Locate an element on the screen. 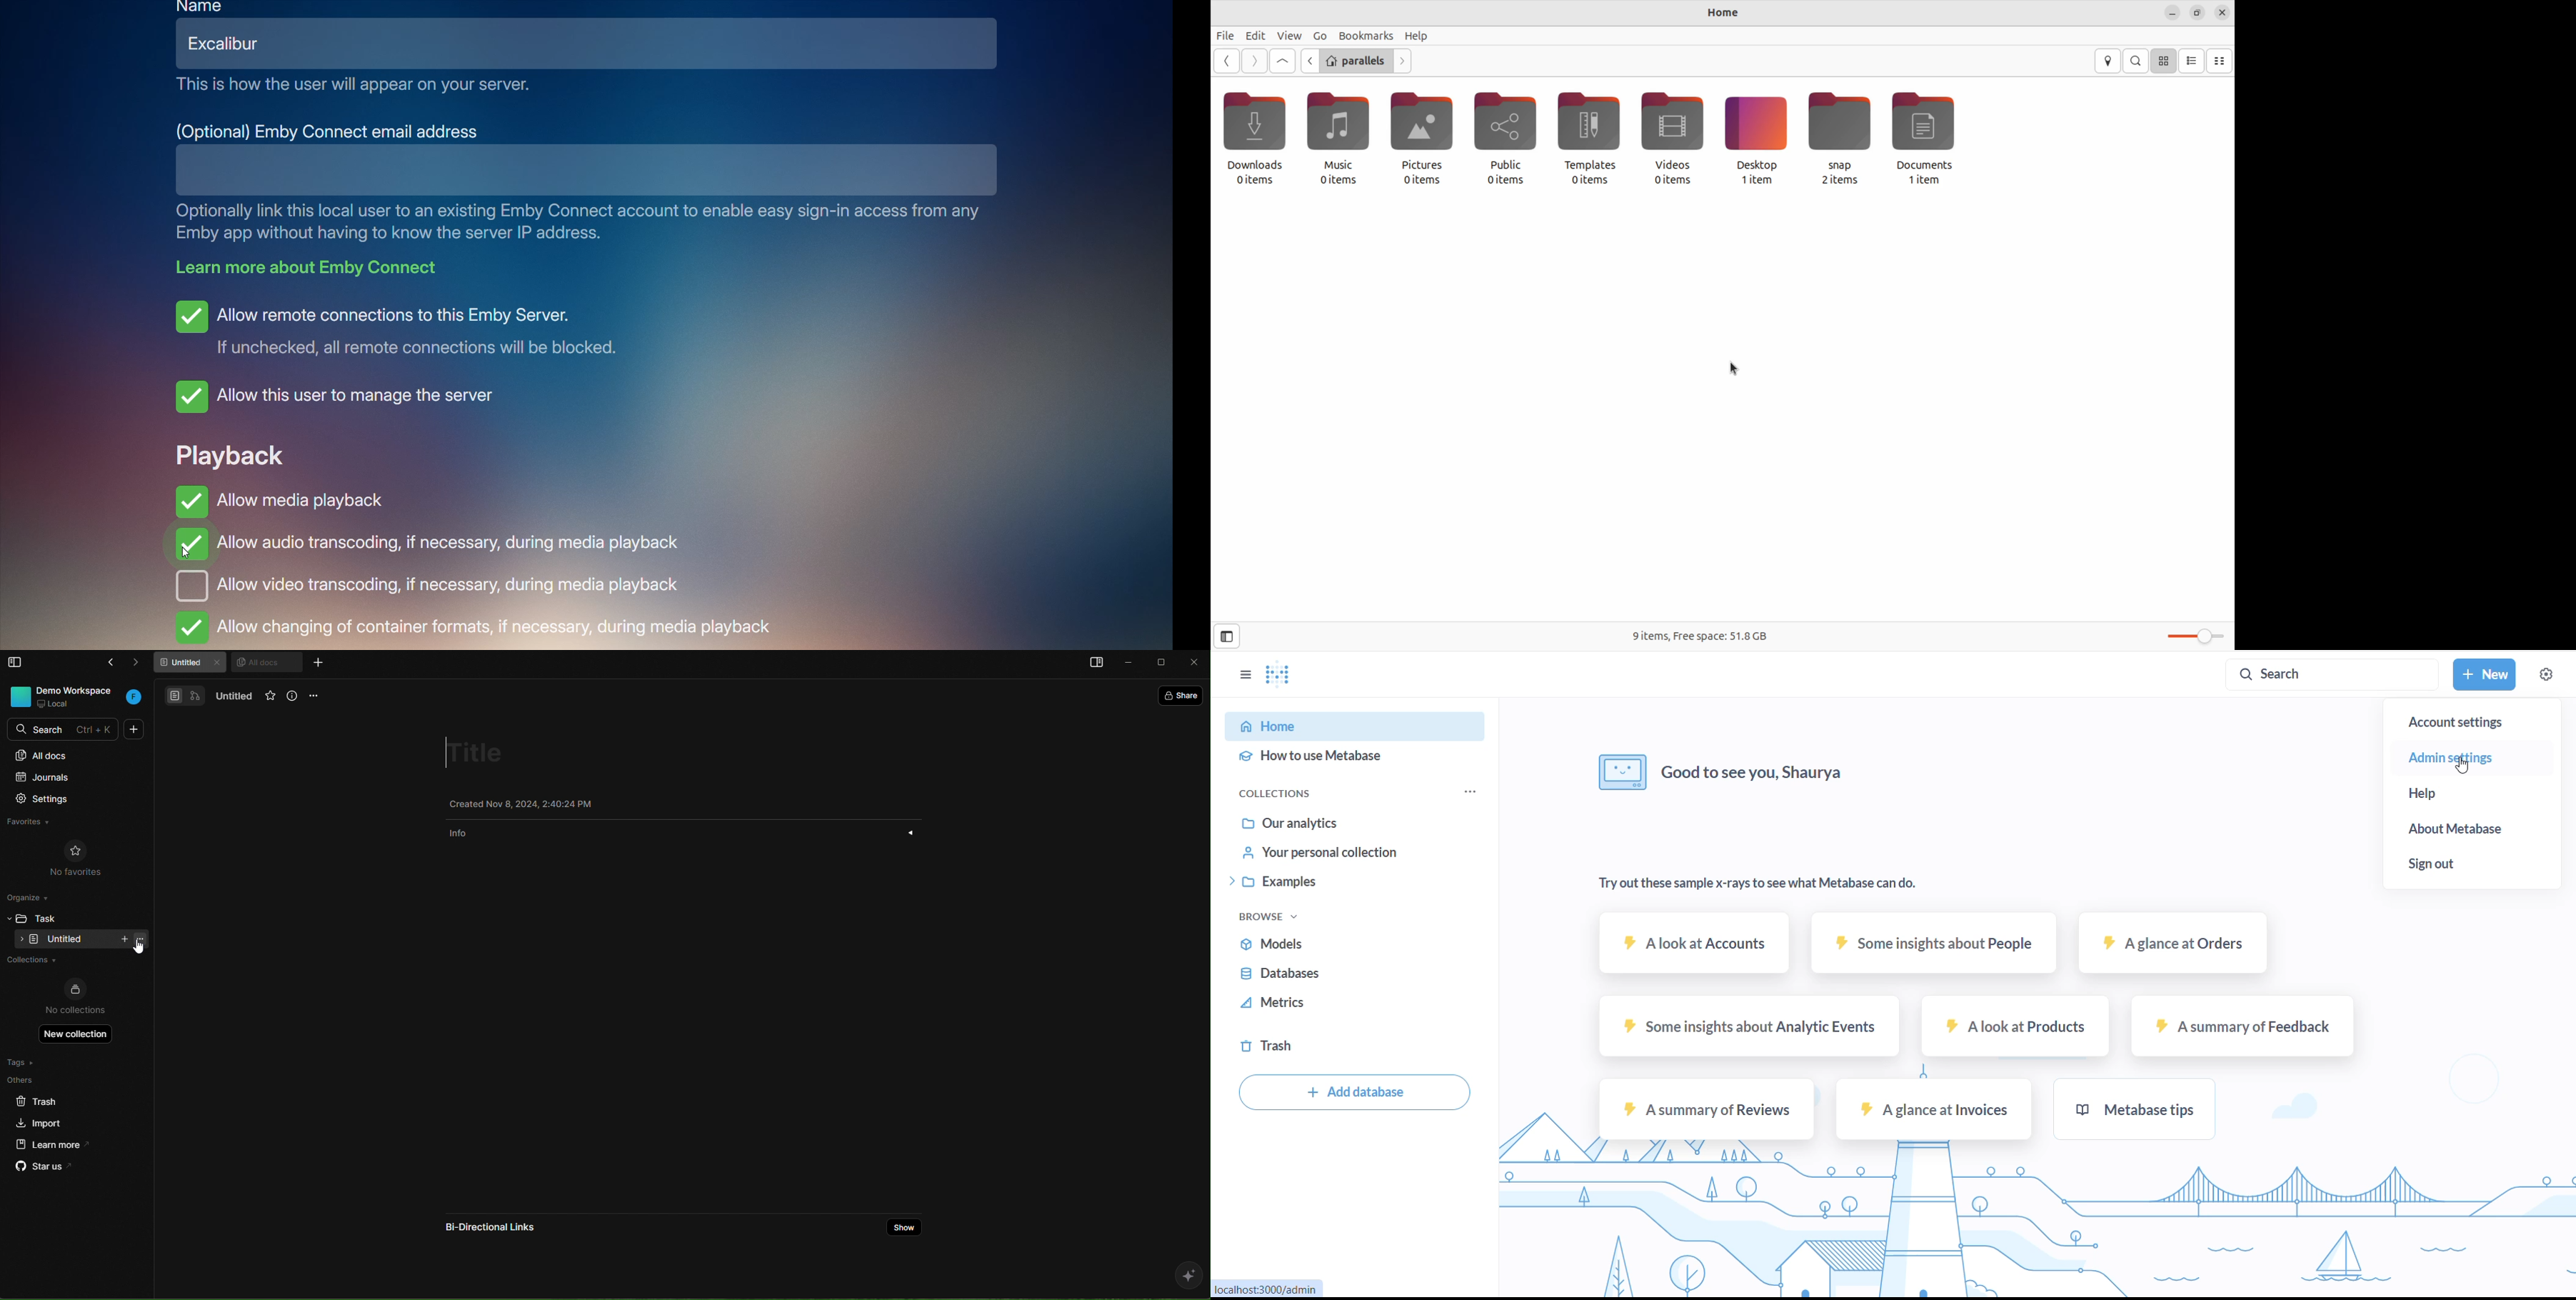 This screenshot has height=1316, width=2576. 0 items is located at coordinates (1255, 180).